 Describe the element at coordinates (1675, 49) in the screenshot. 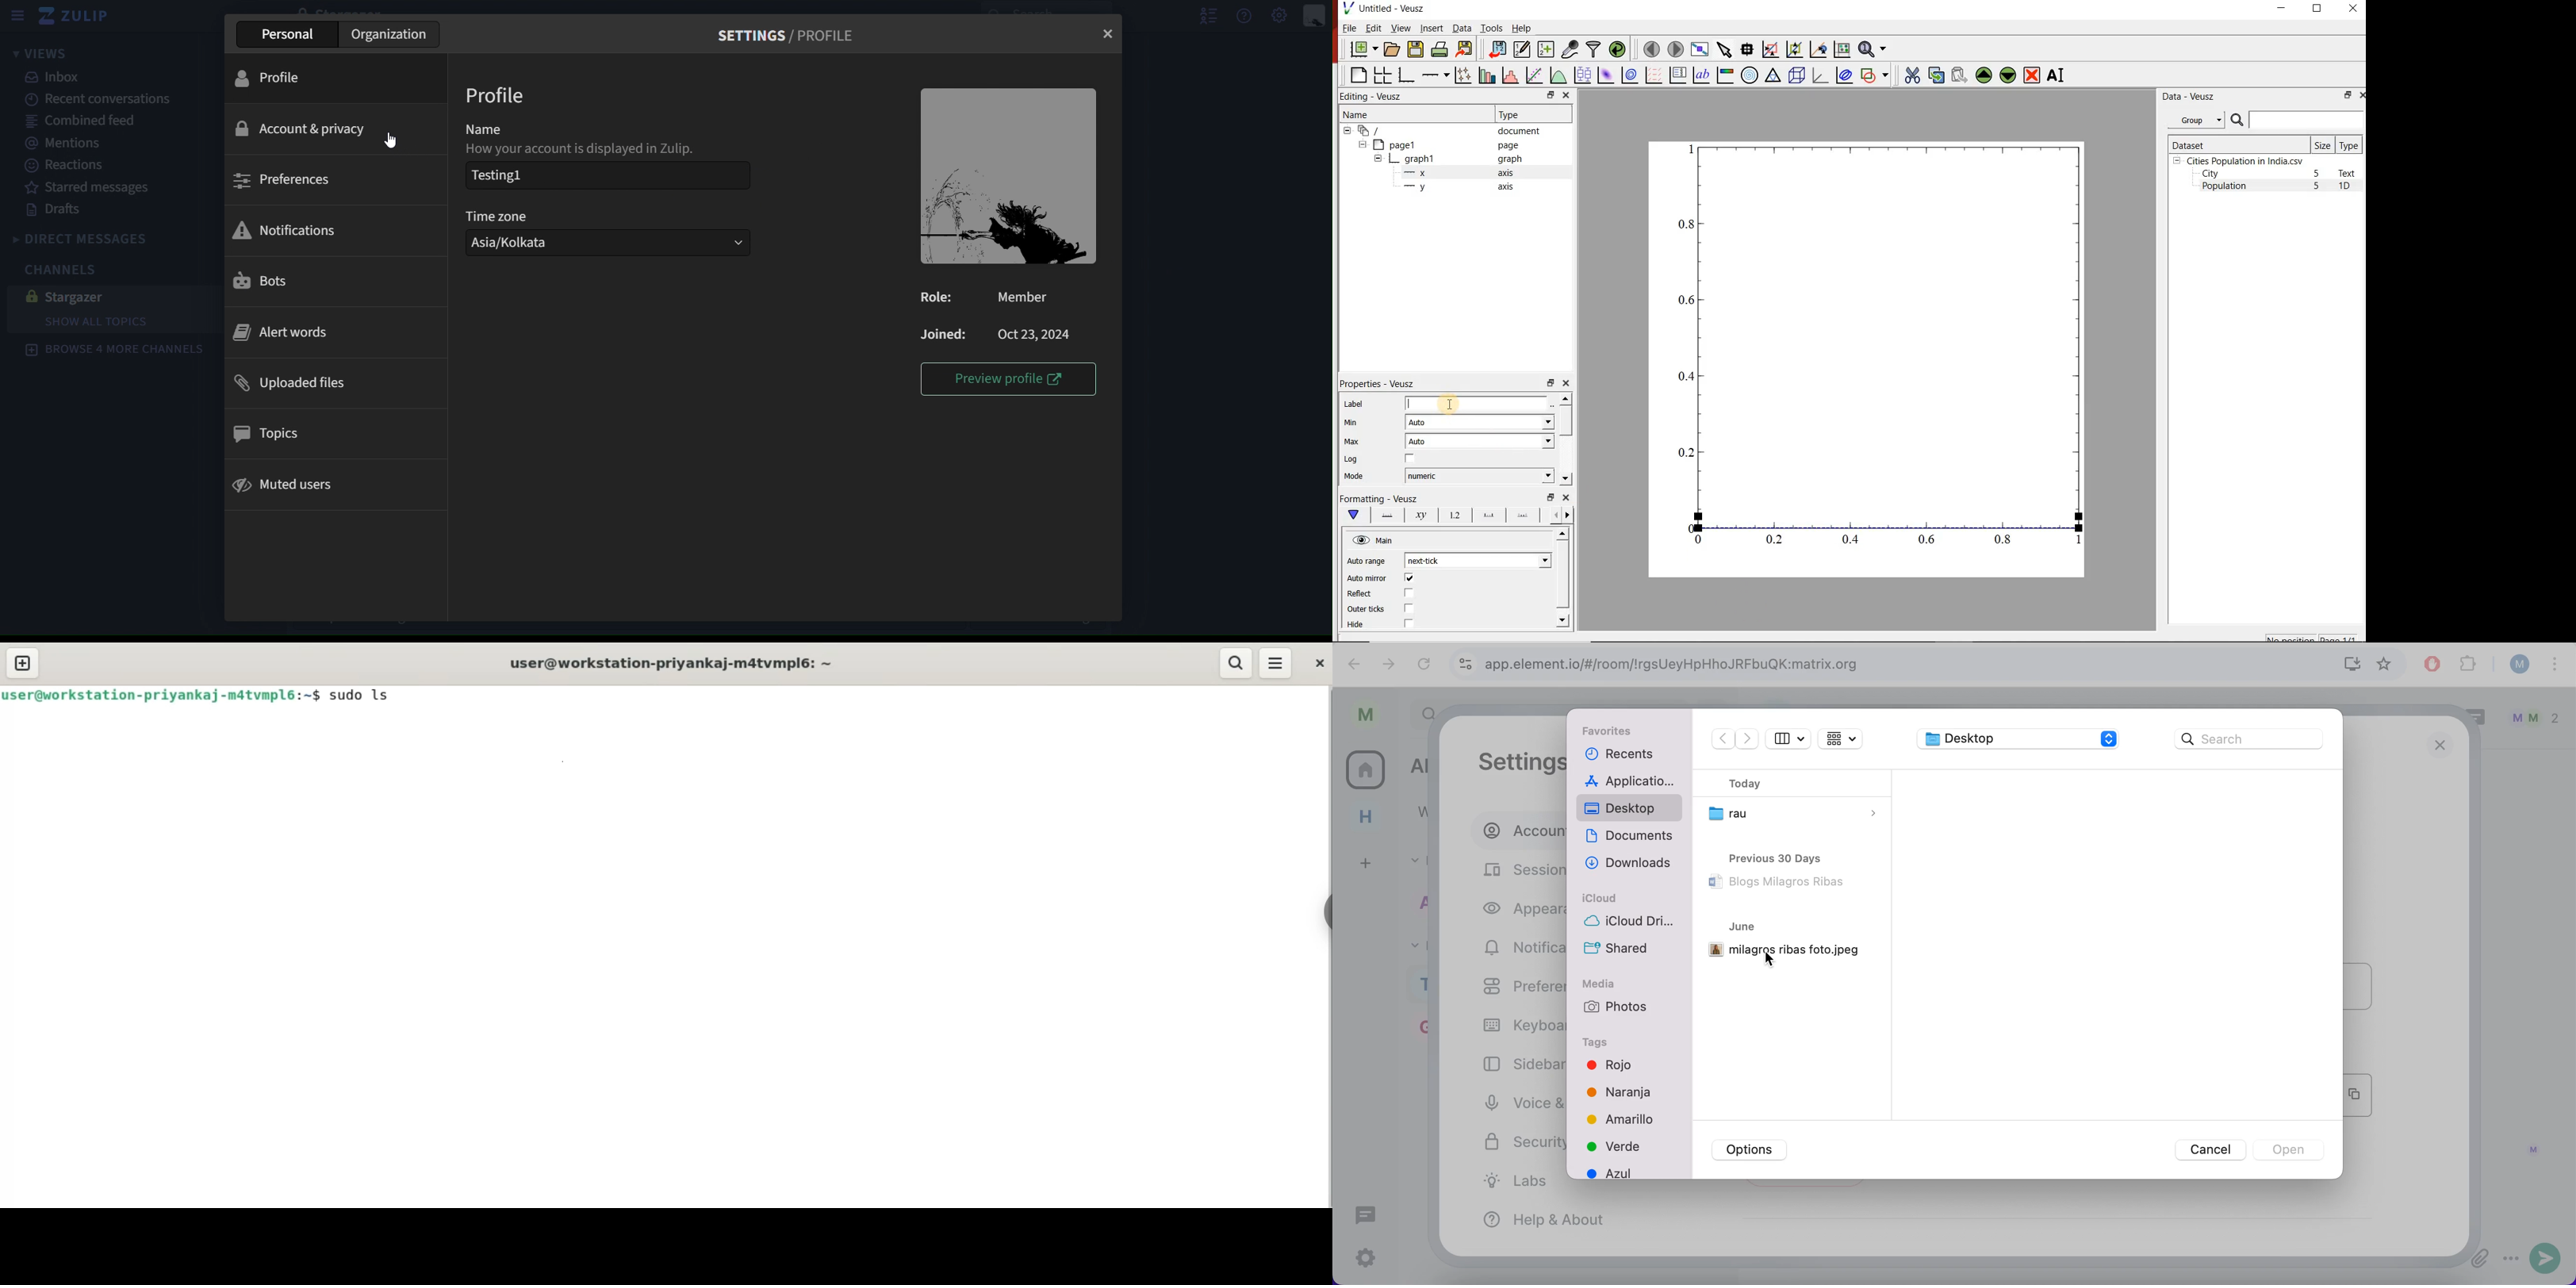

I see `move to the next page` at that location.